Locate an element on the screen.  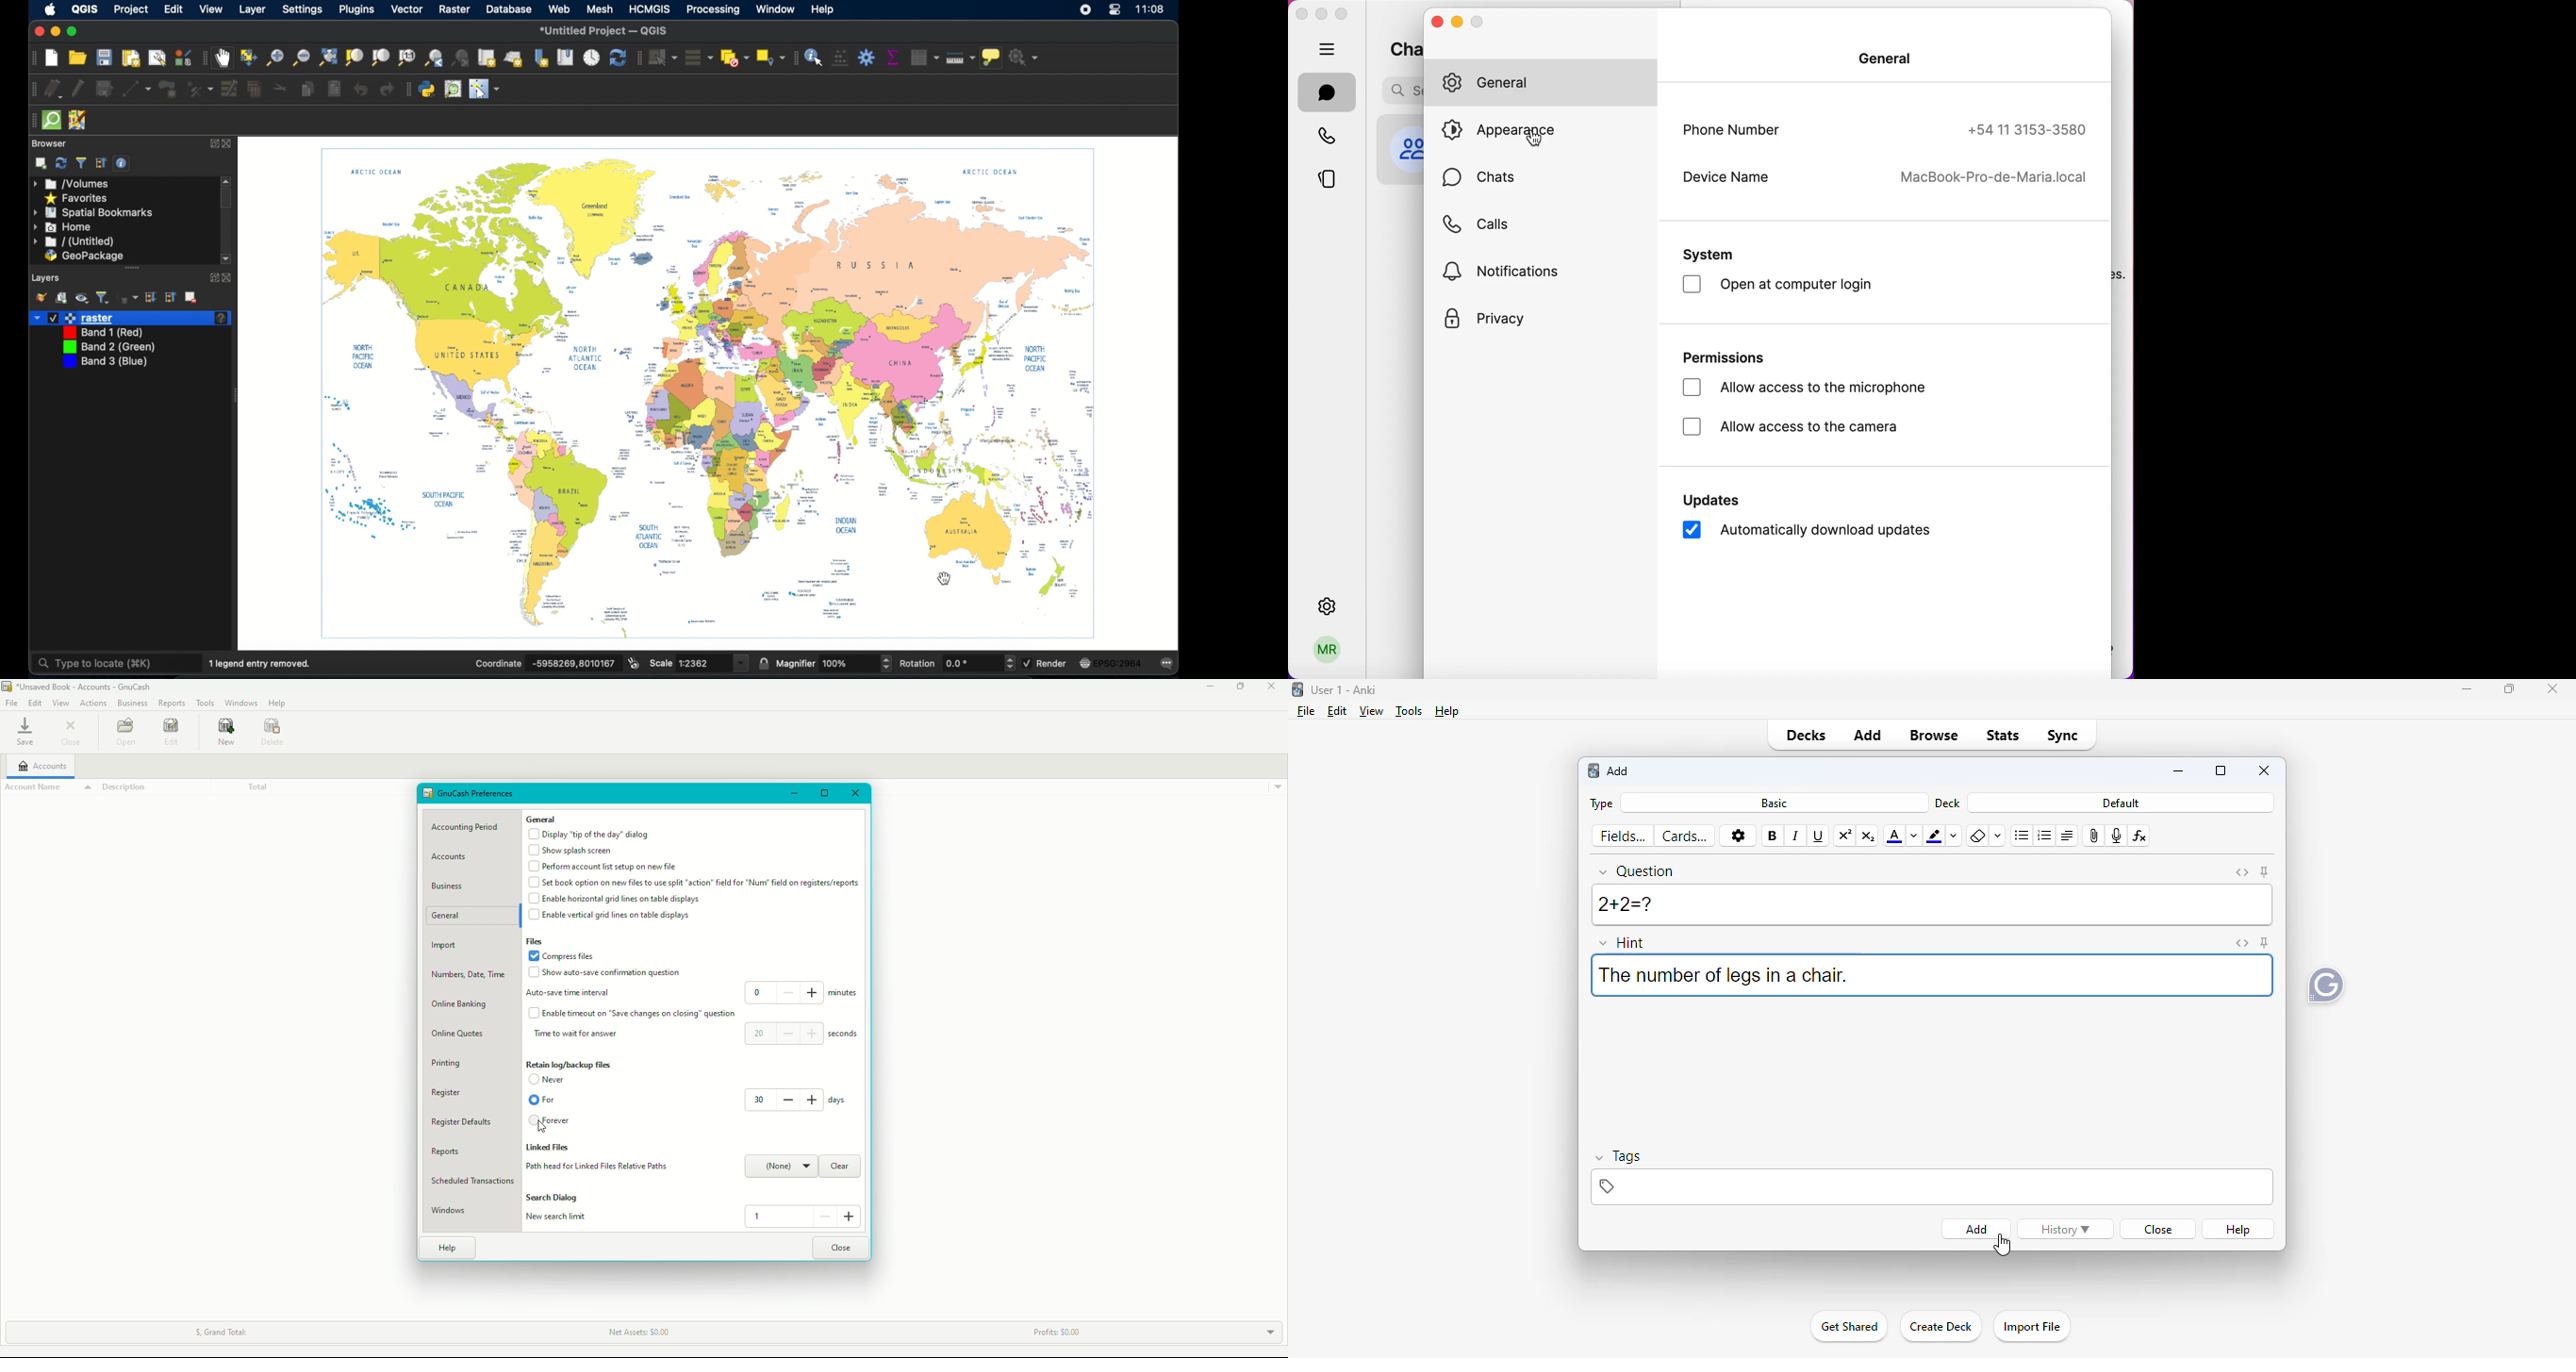
Never is located at coordinates (551, 1080).